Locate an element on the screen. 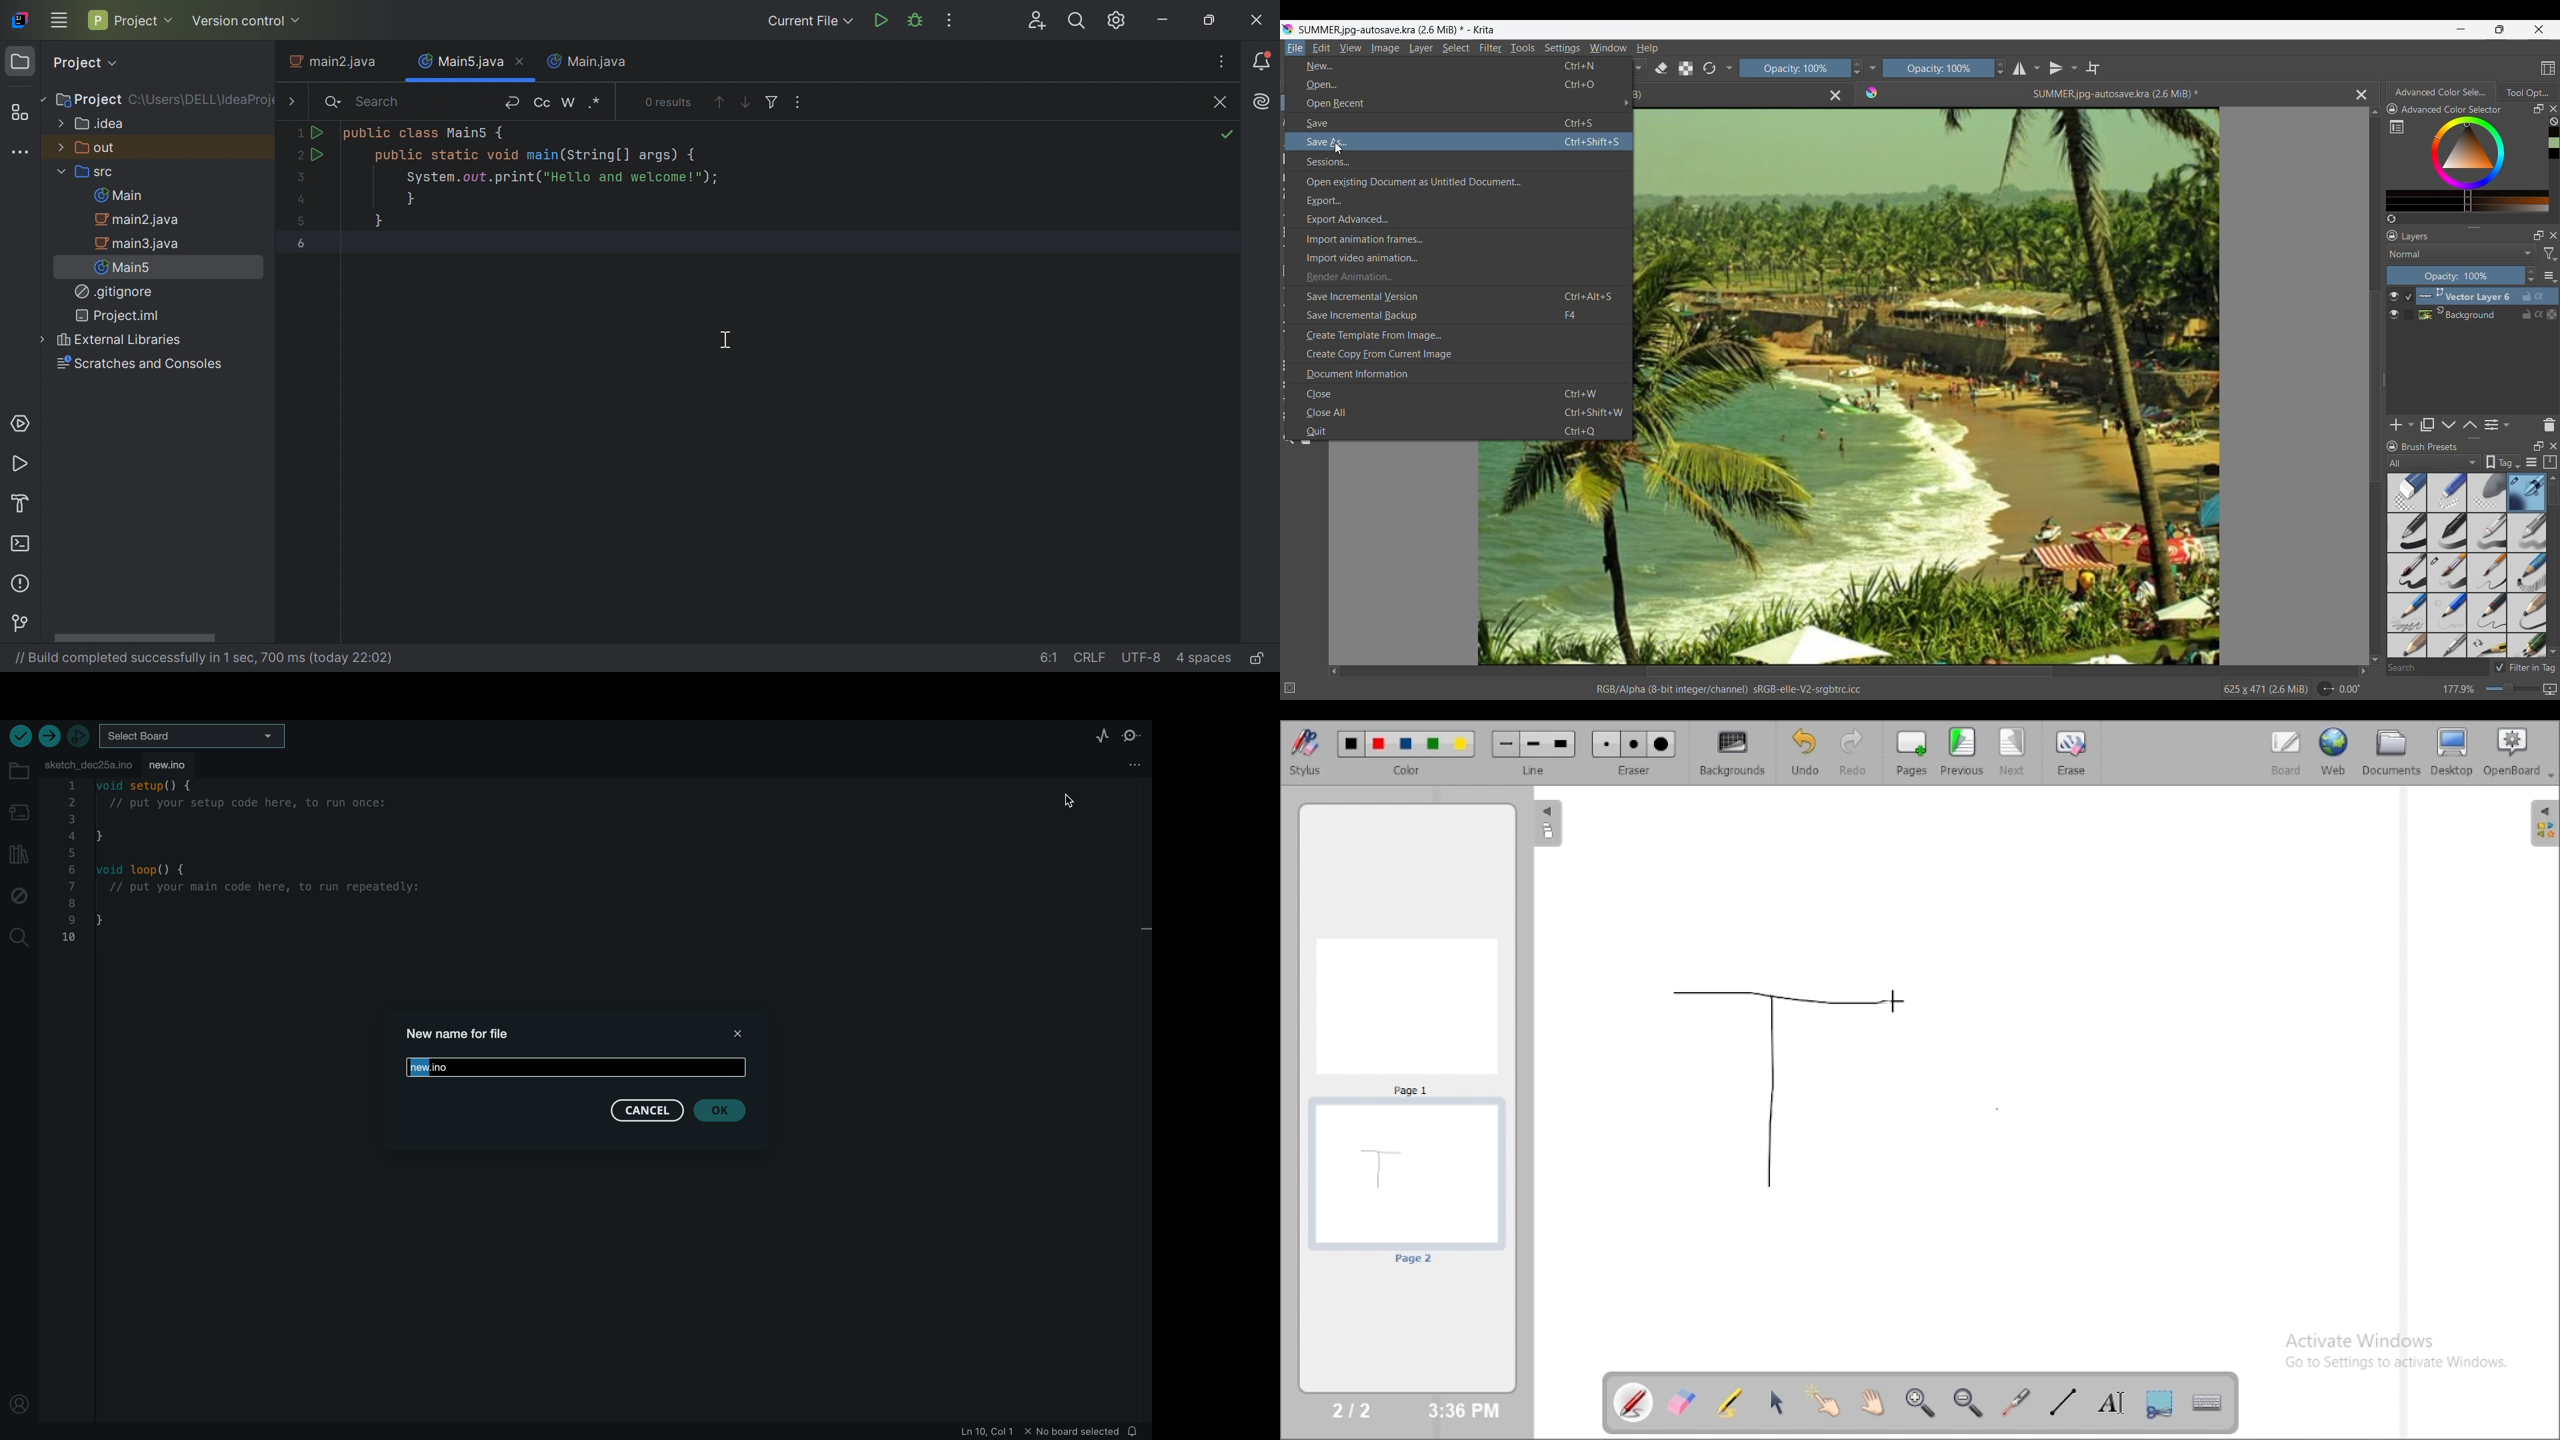  Close is located at coordinates (1834, 95).